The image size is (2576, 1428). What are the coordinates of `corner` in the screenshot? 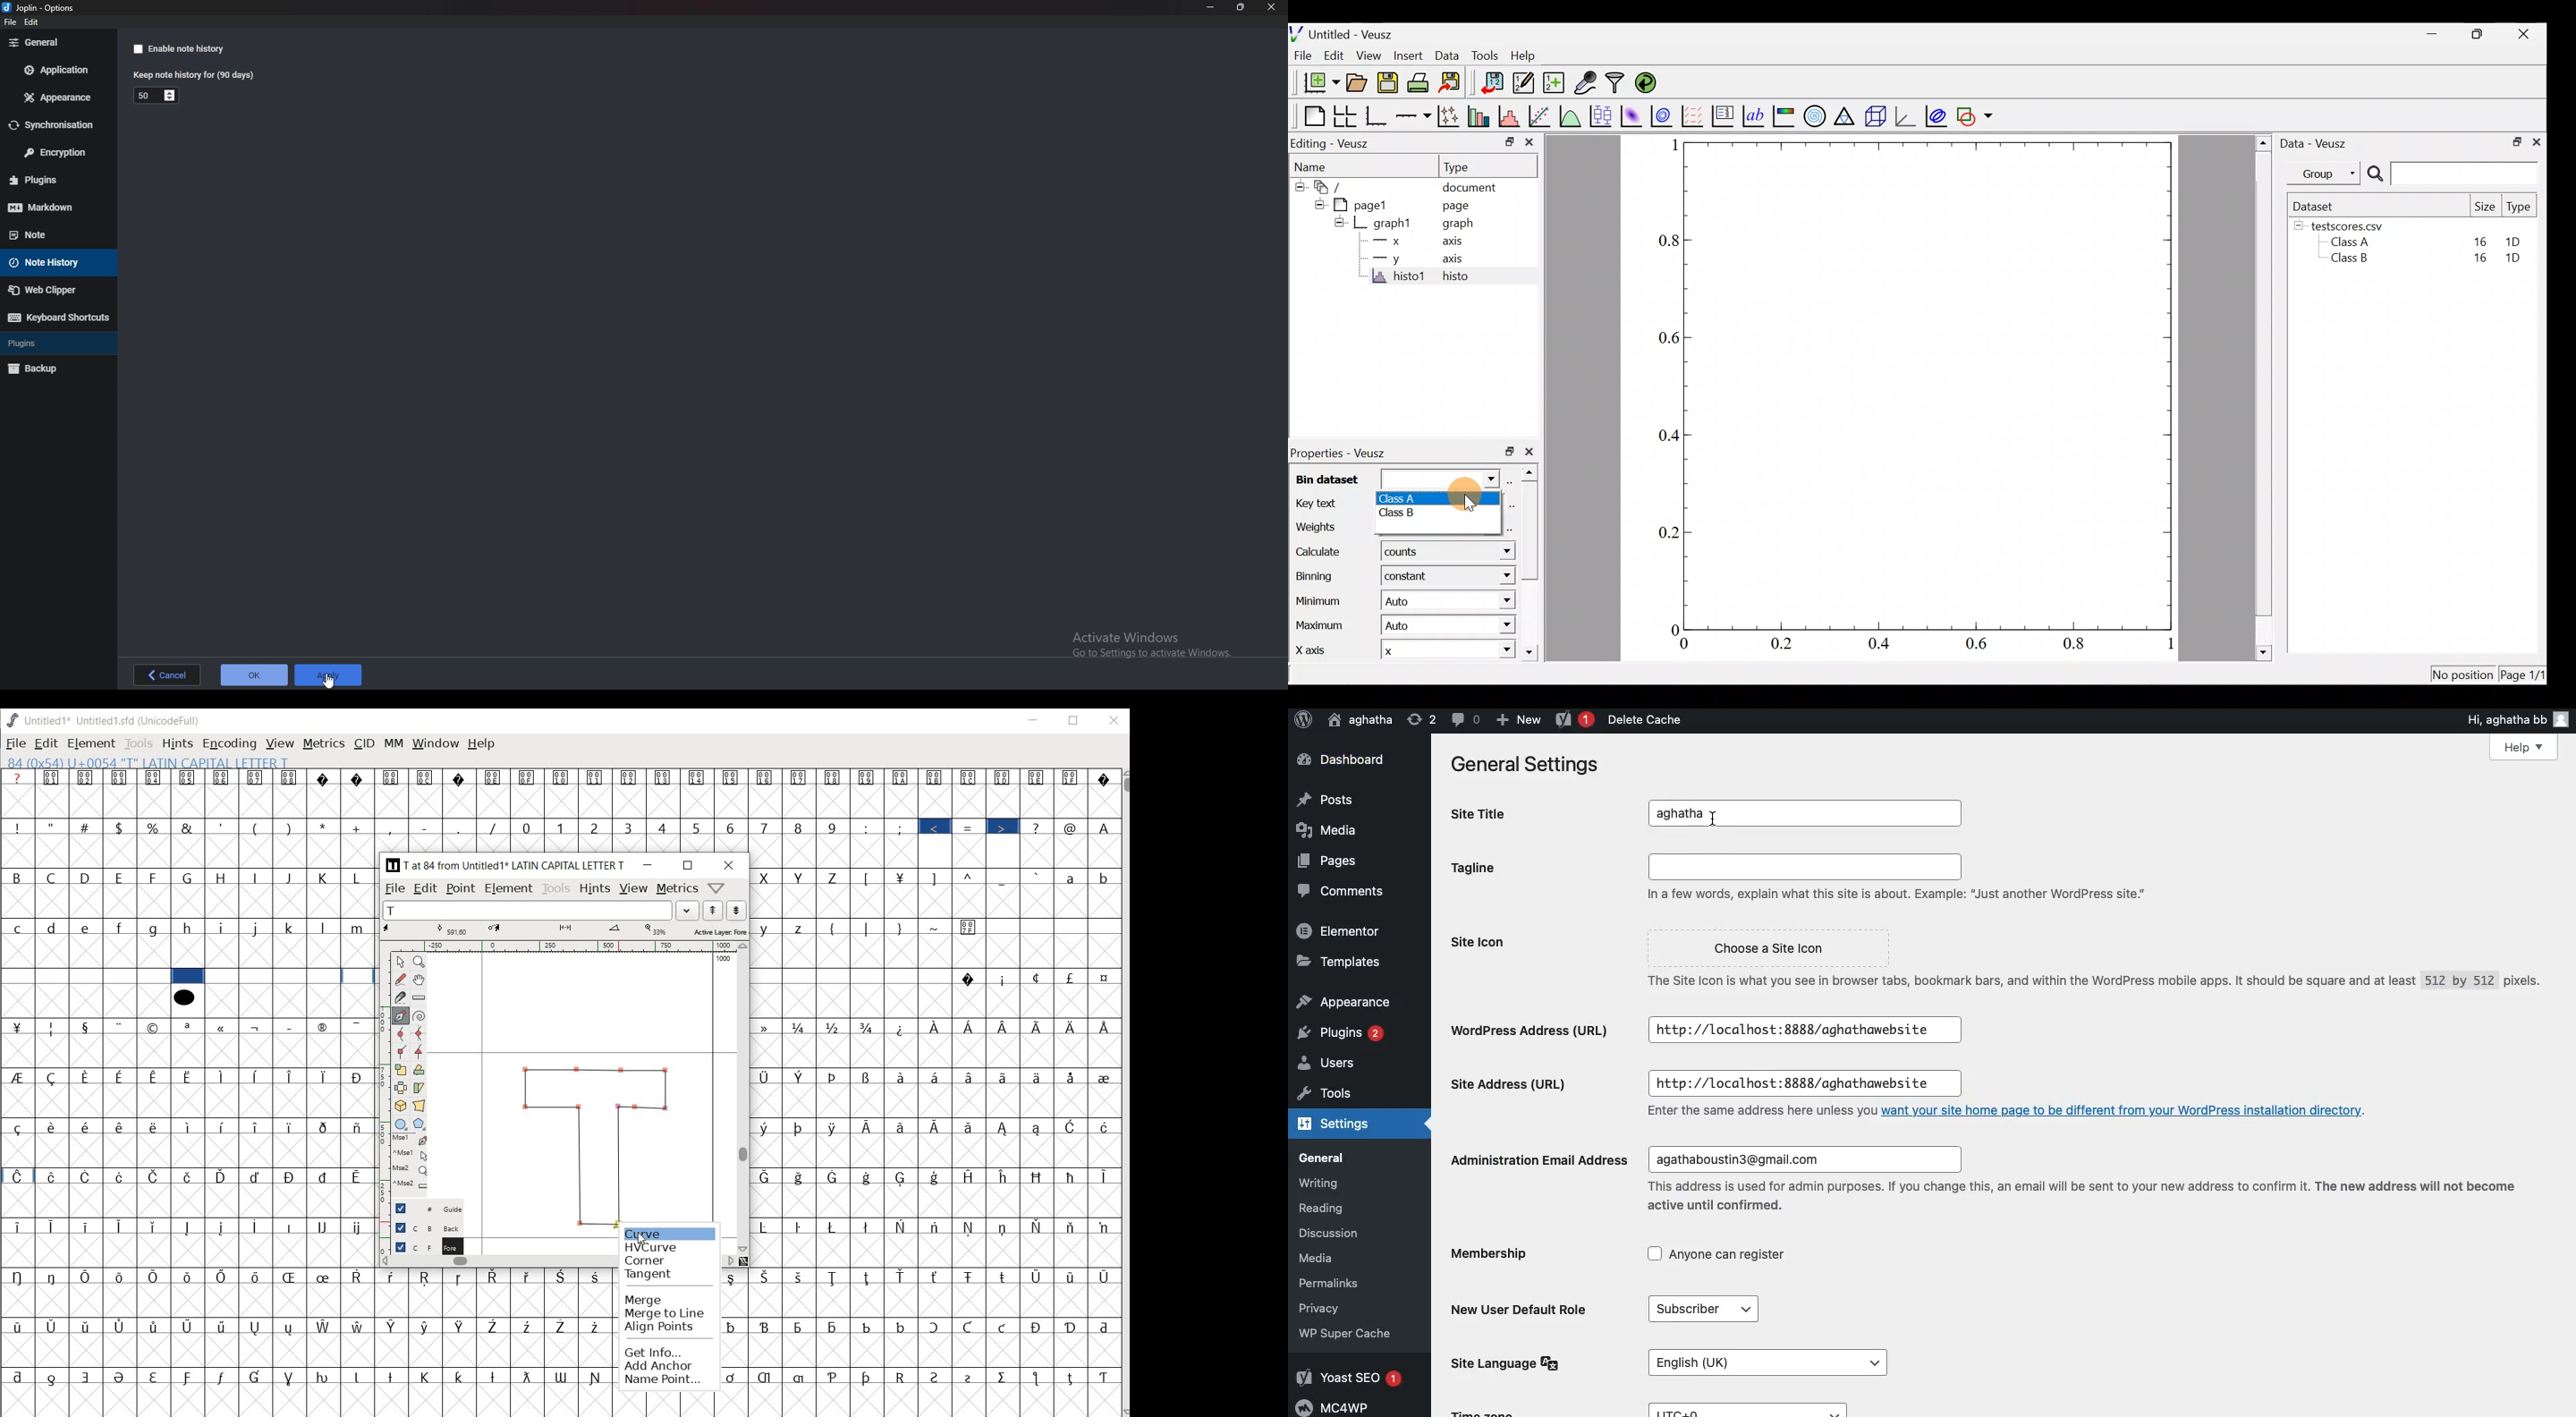 It's located at (401, 1052).